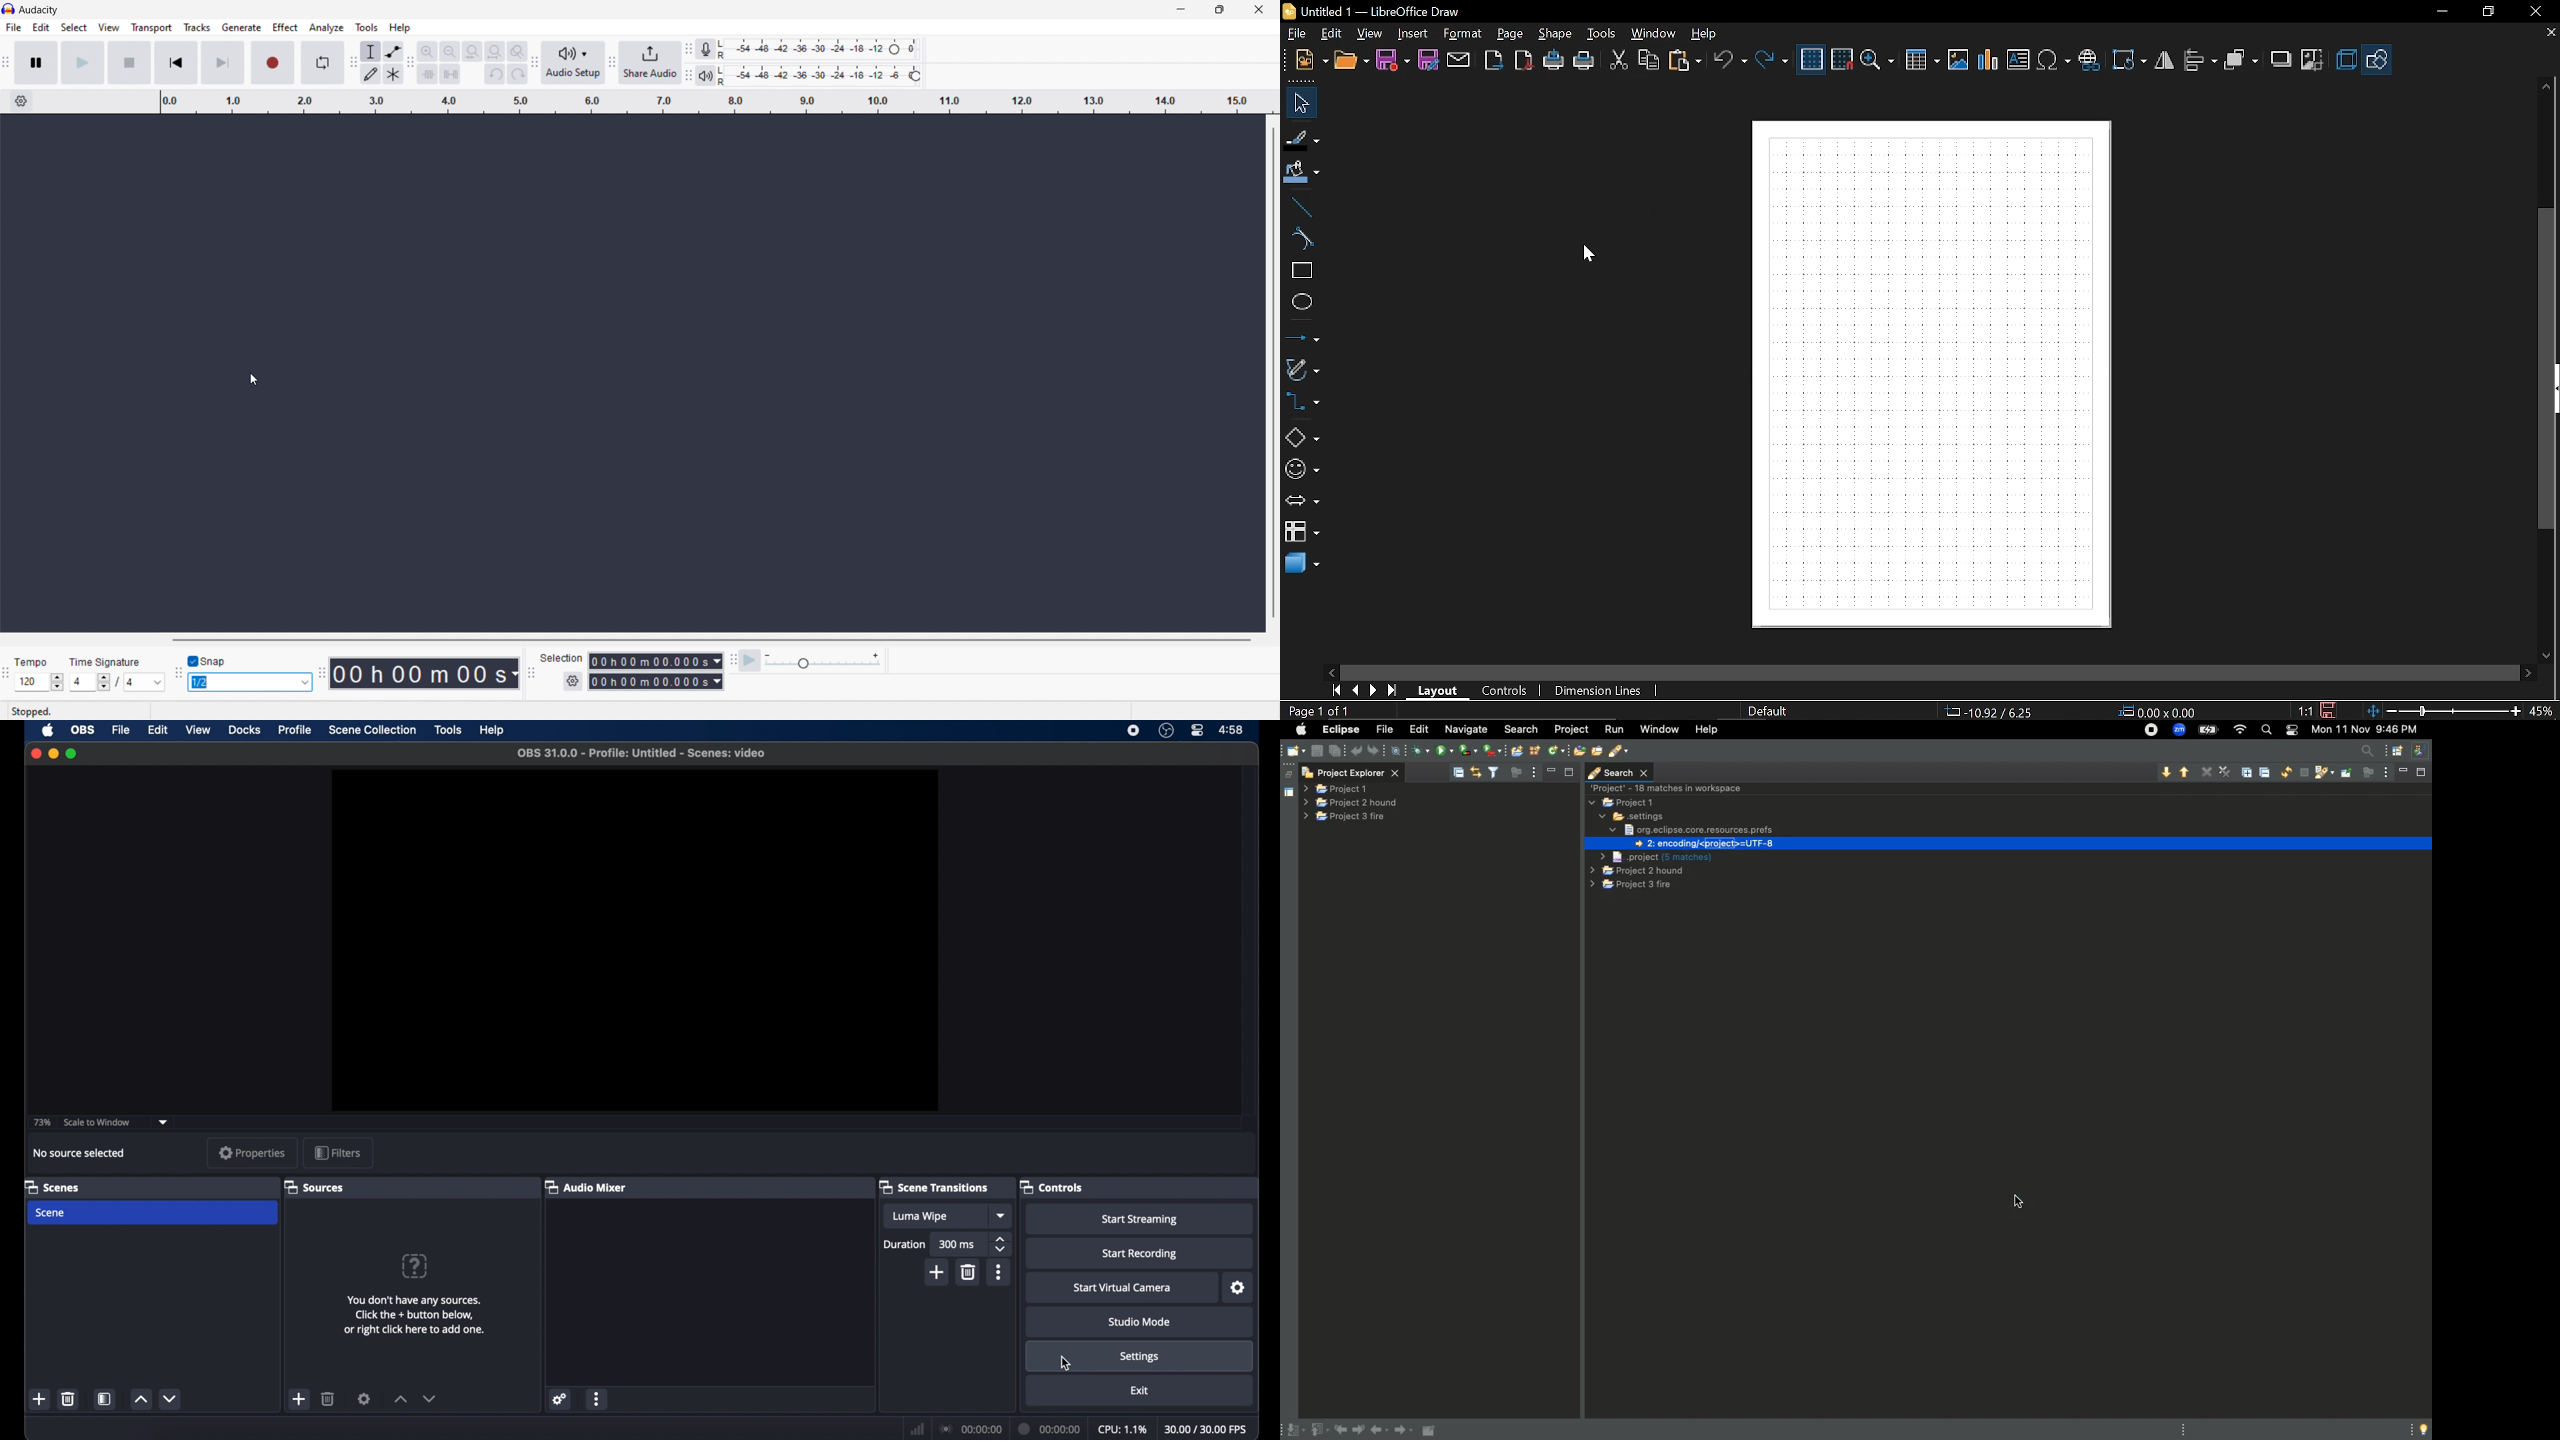  What do you see at coordinates (296, 730) in the screenshot?
I see `profile` at bounding box center [296, 730].